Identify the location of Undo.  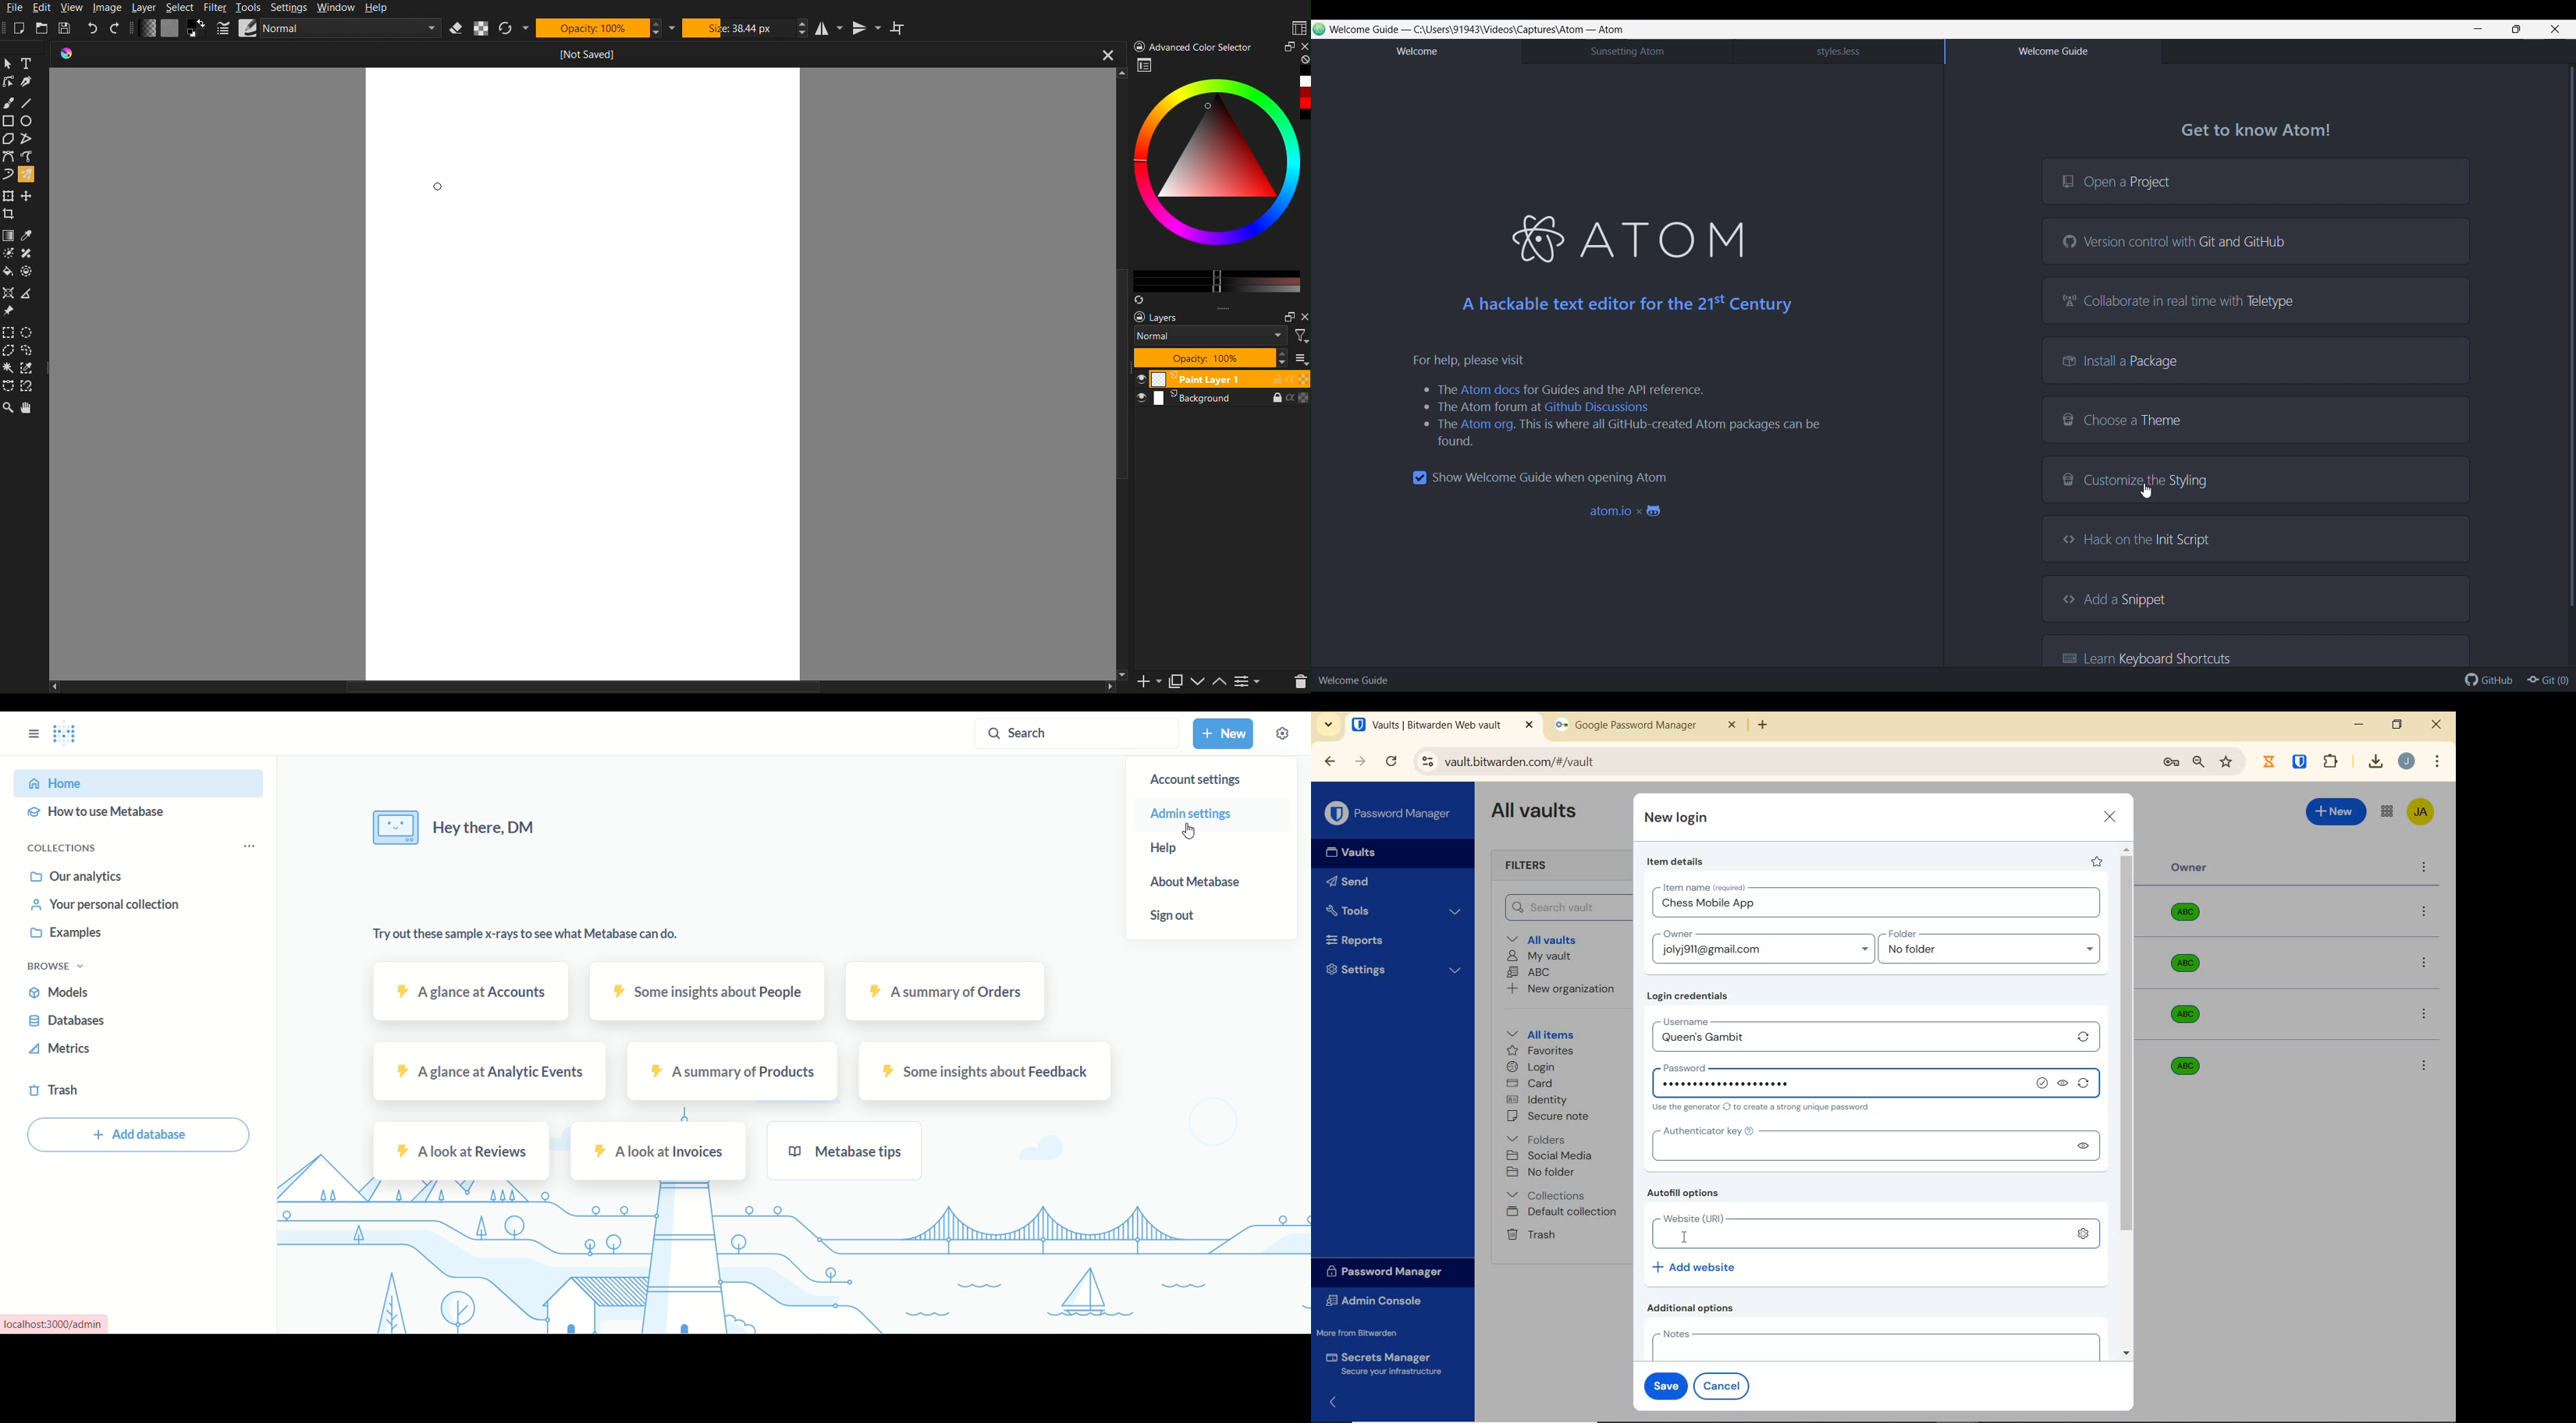
(93, 28).